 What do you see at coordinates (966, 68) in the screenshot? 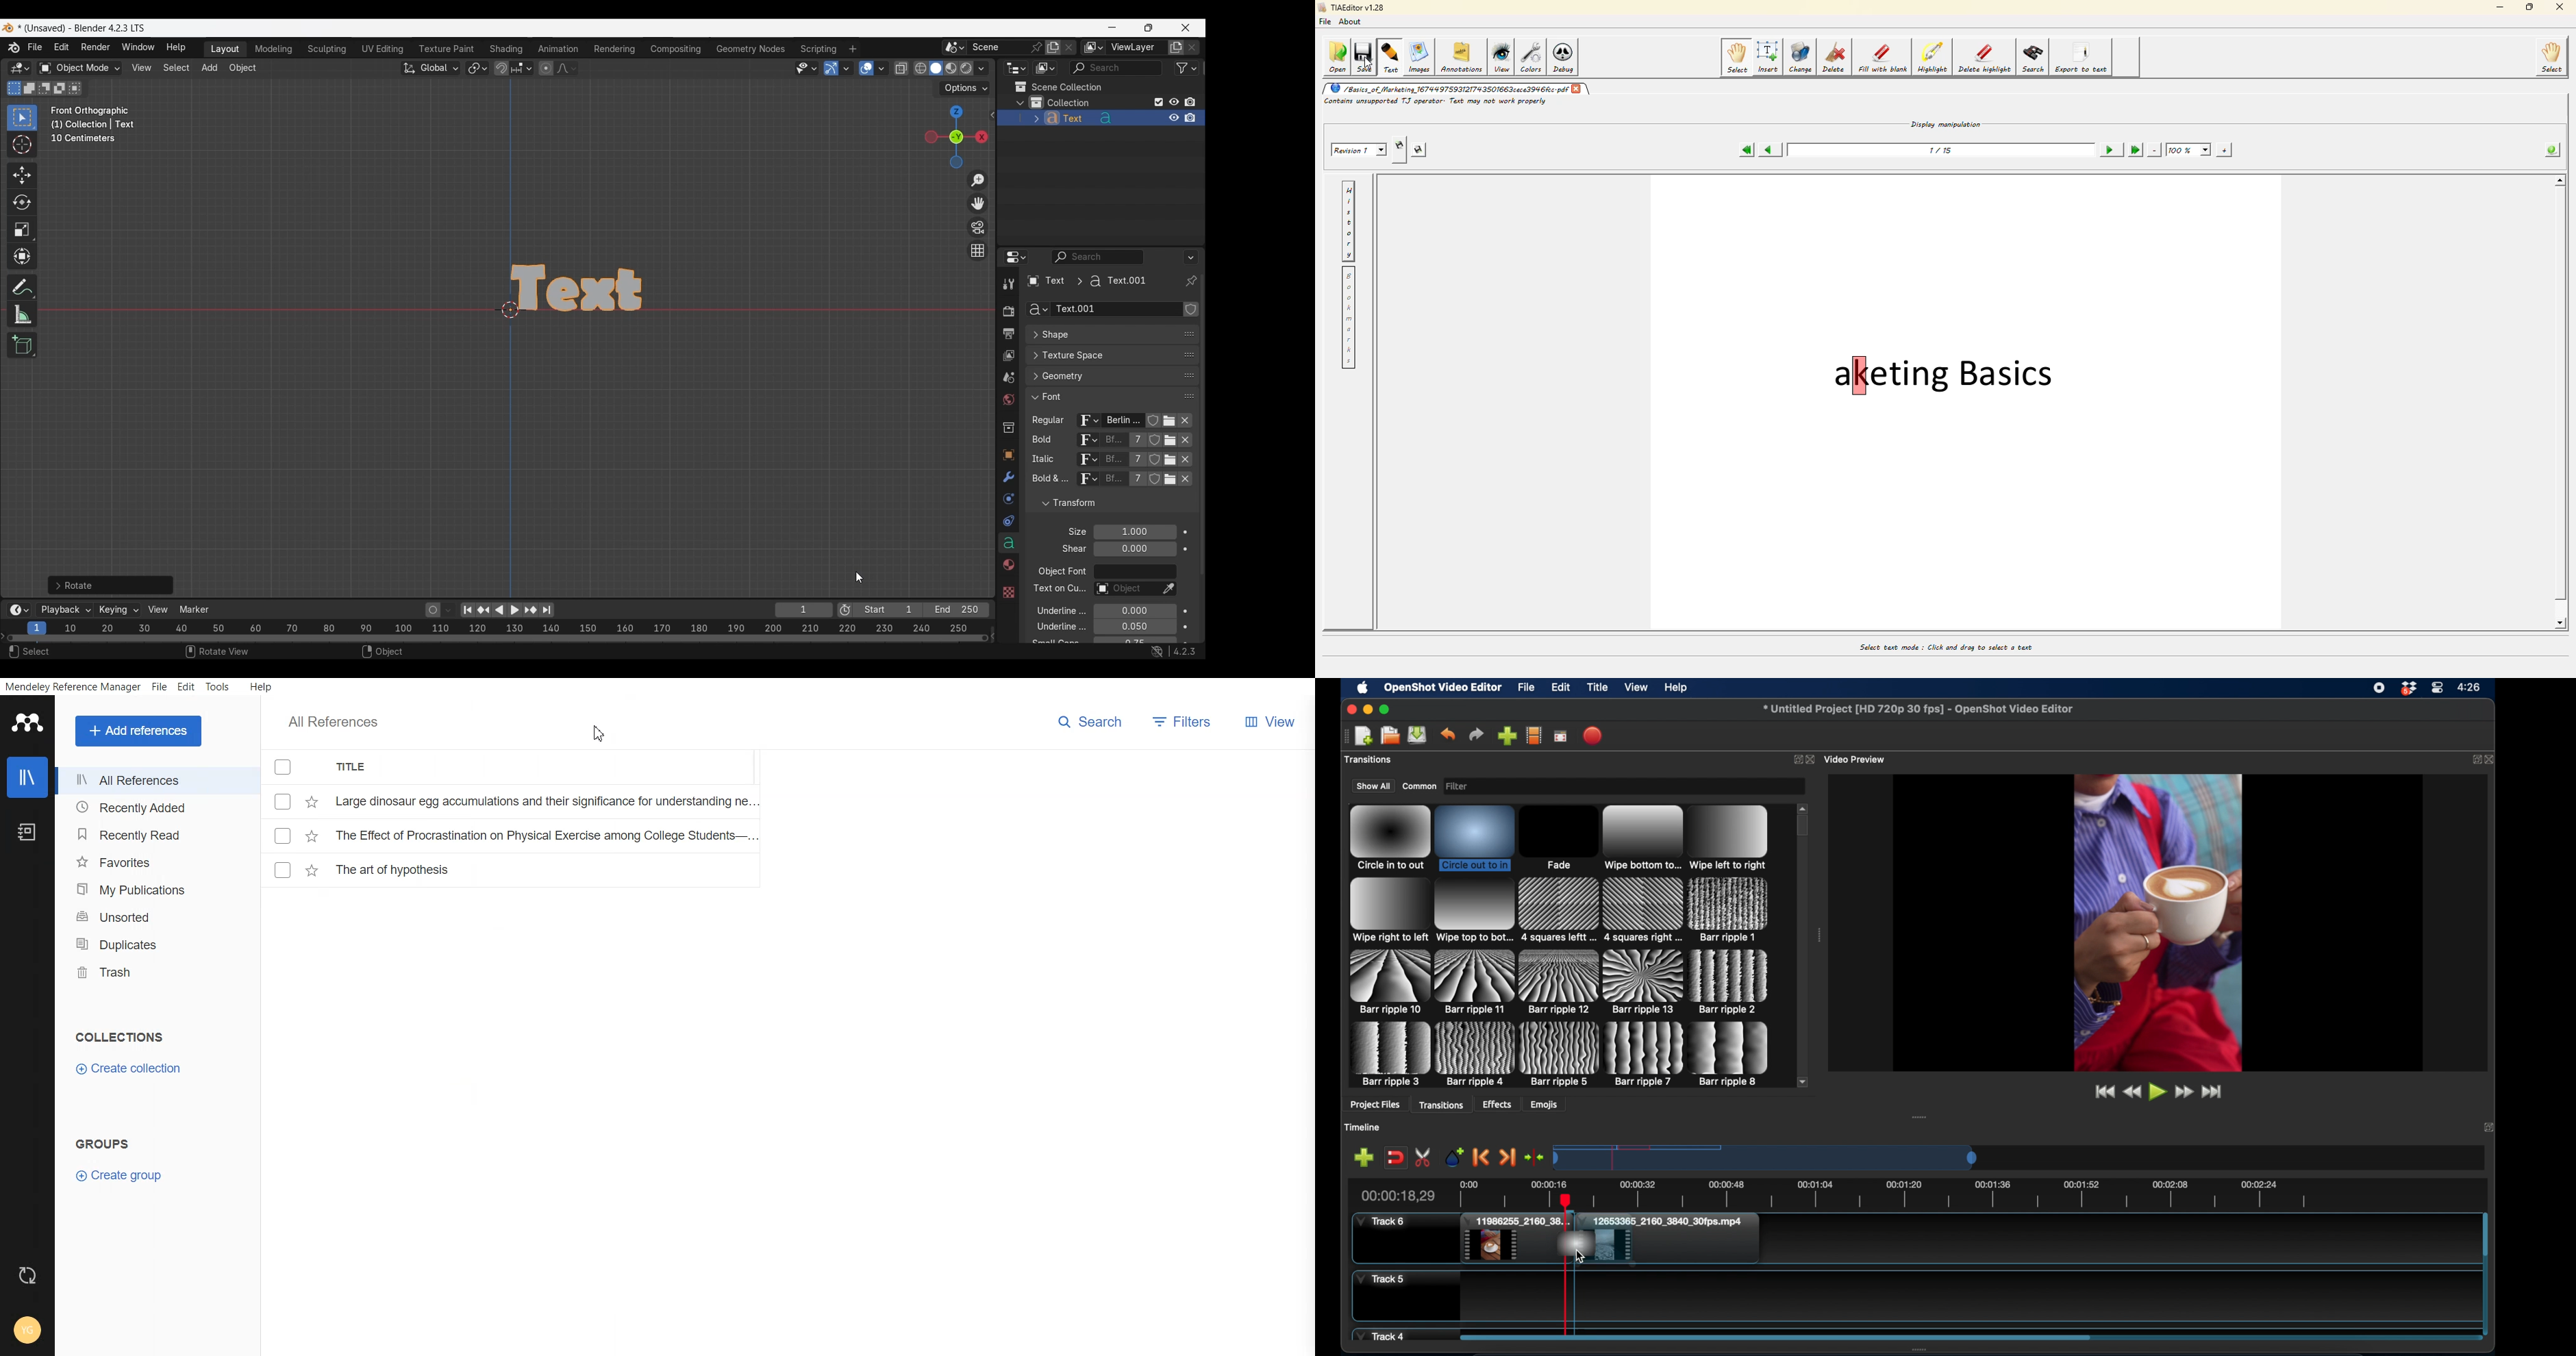
I see `Viewport shading, rendered` at bounding box center [966, 68].